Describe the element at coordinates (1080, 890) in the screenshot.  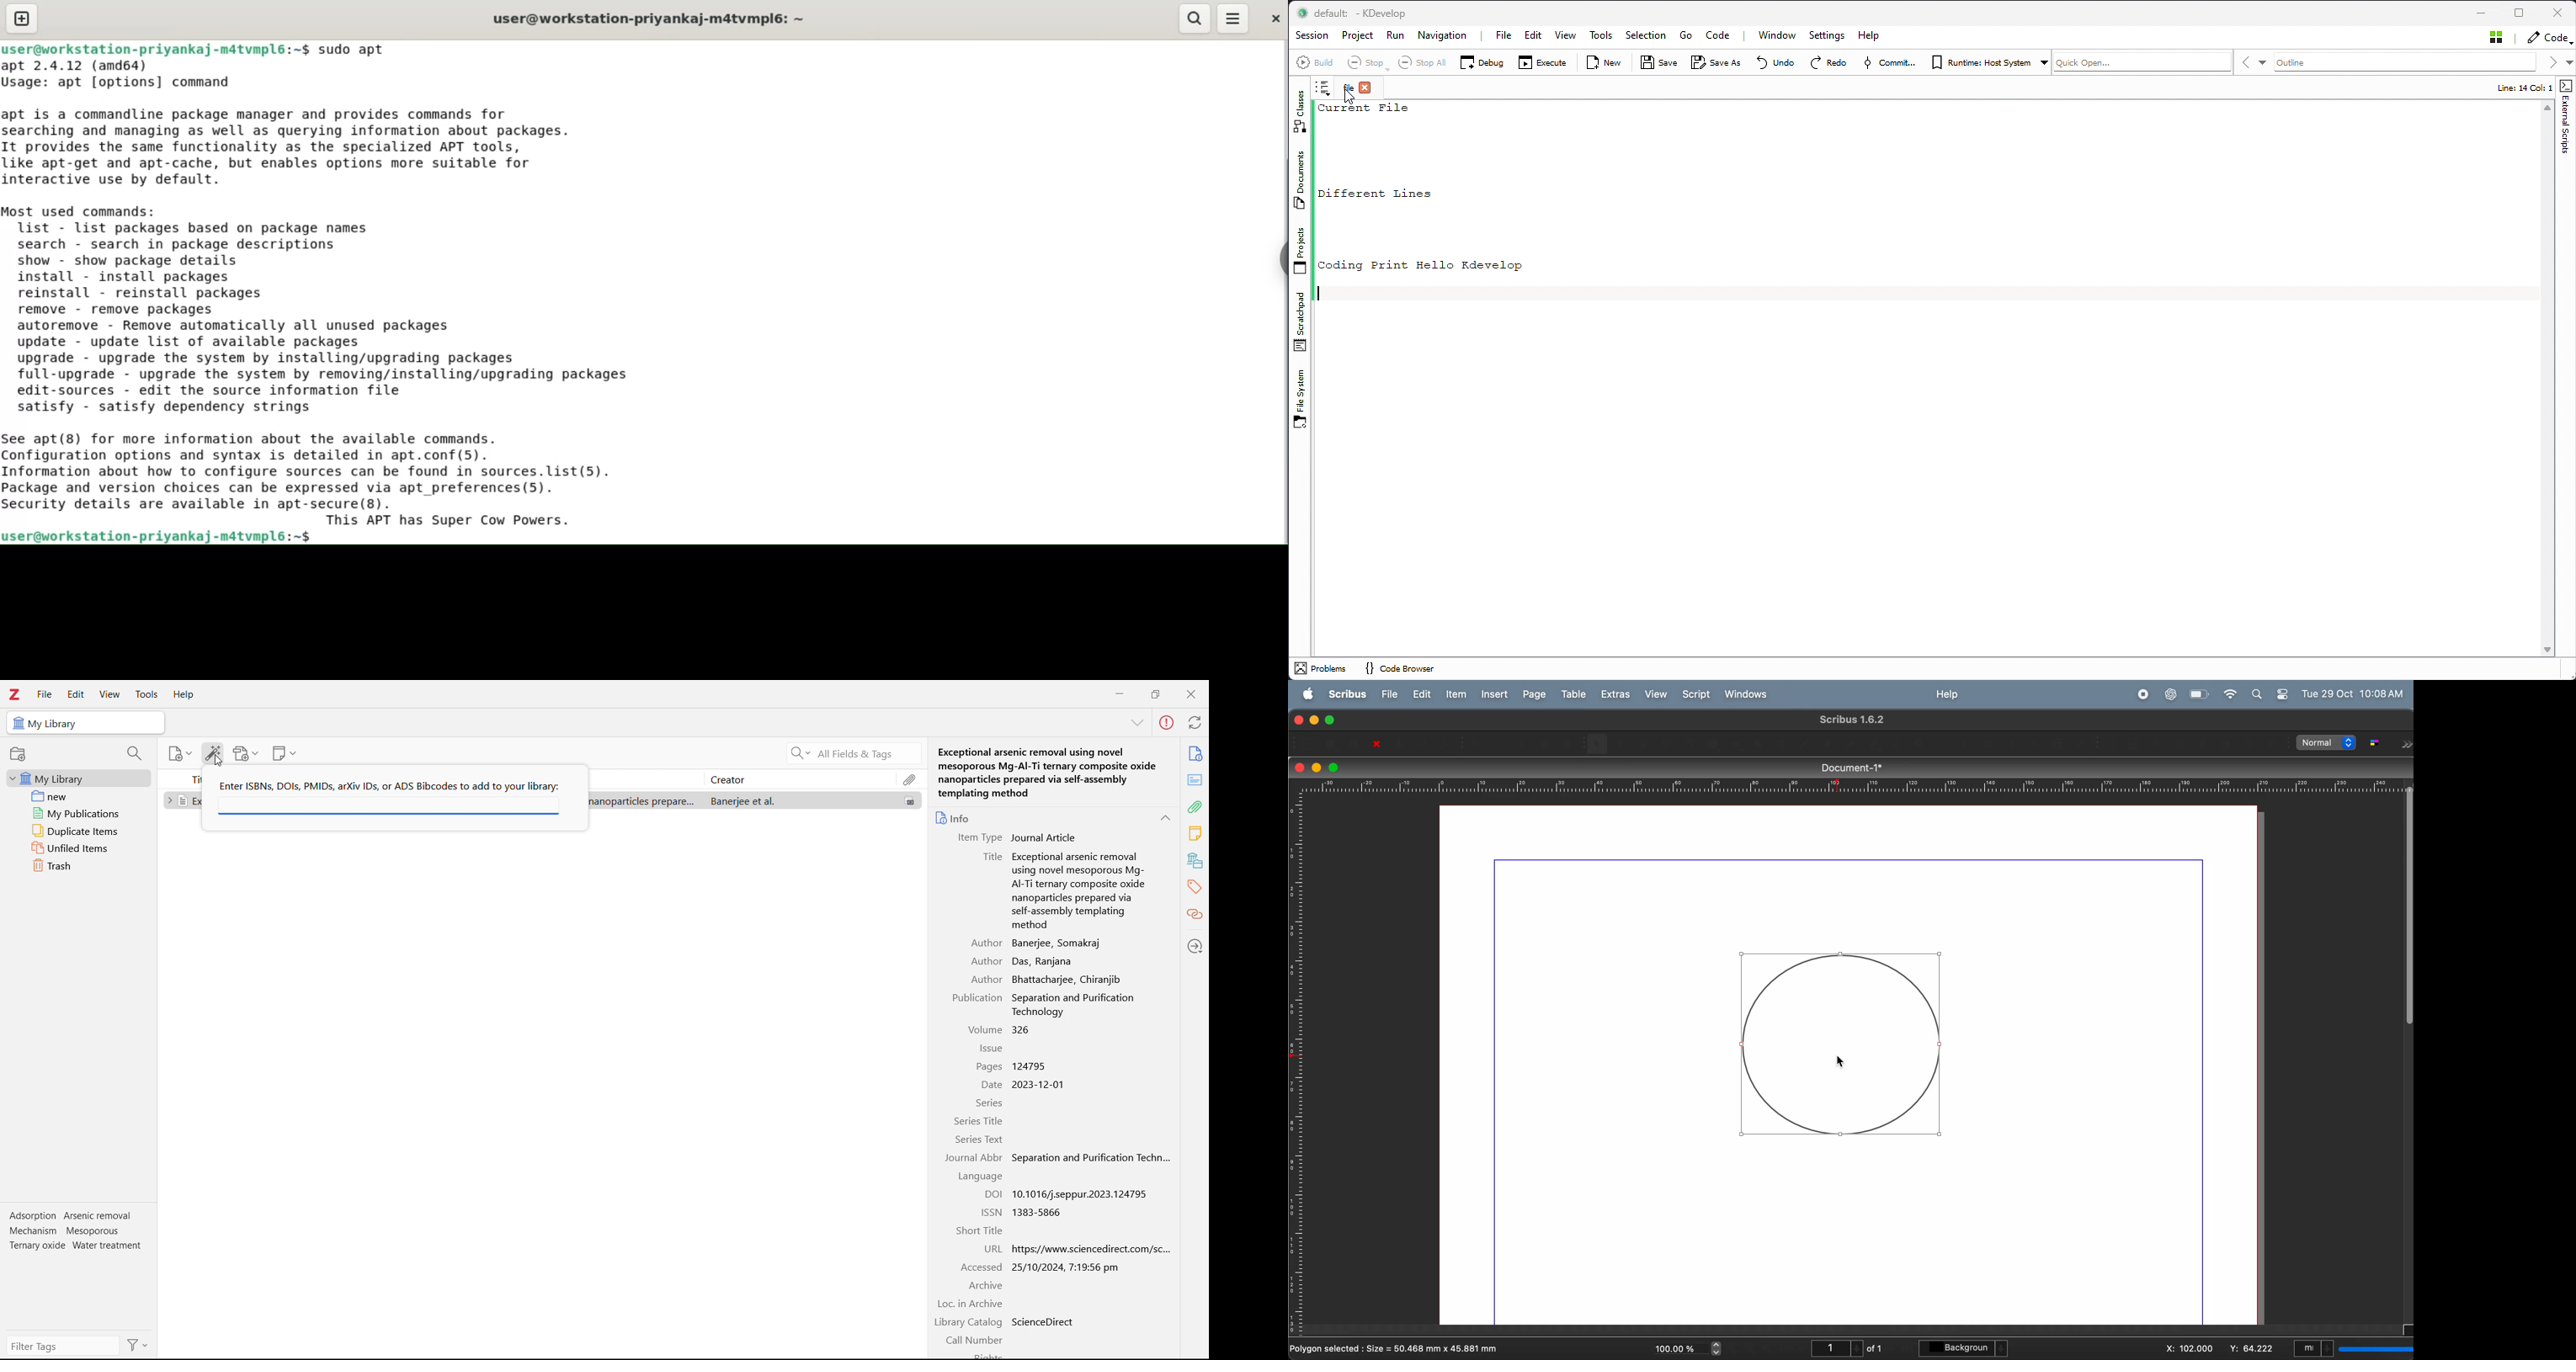
I see `Exceptional arsenic removal using novel Mesoporous Mg-Al-Ti ternary composite oxides nanoparticles prepared via Self-Assembly templating method` at that location.